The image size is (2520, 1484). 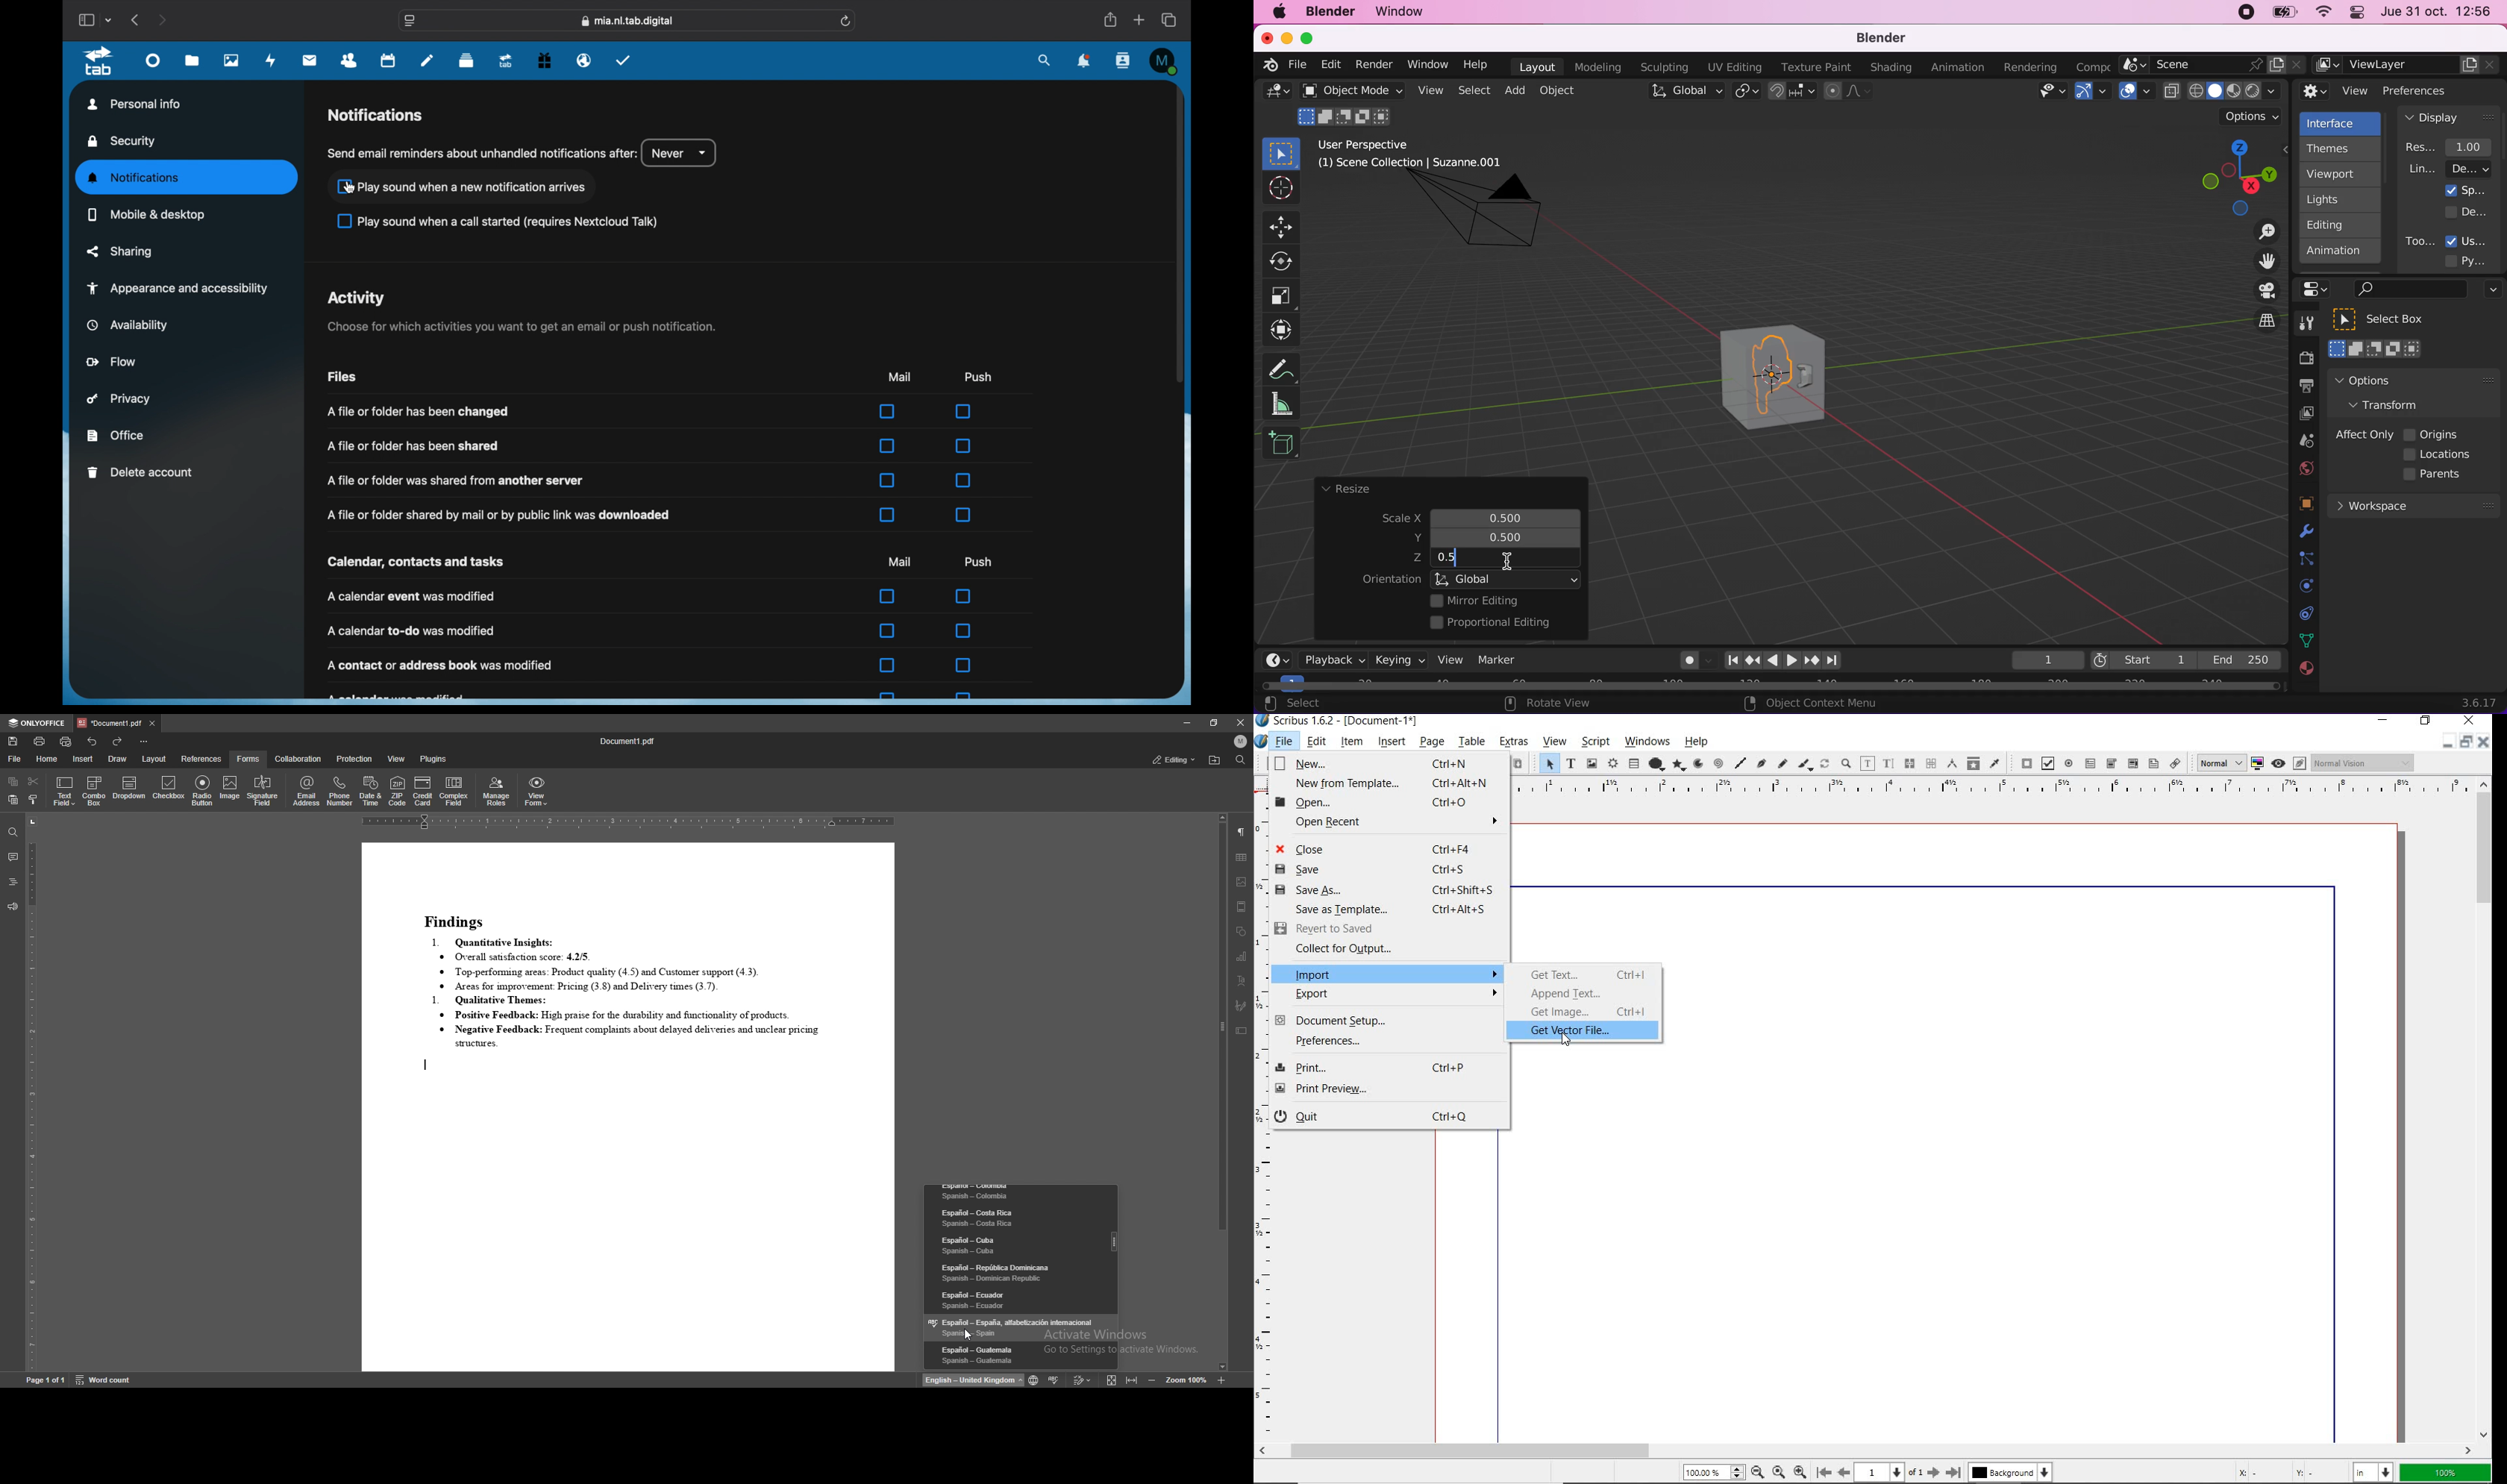 What do you see at coordinates (887, 629) in the screenshot?
I see `checkbox` at bounding box center [887, 629].